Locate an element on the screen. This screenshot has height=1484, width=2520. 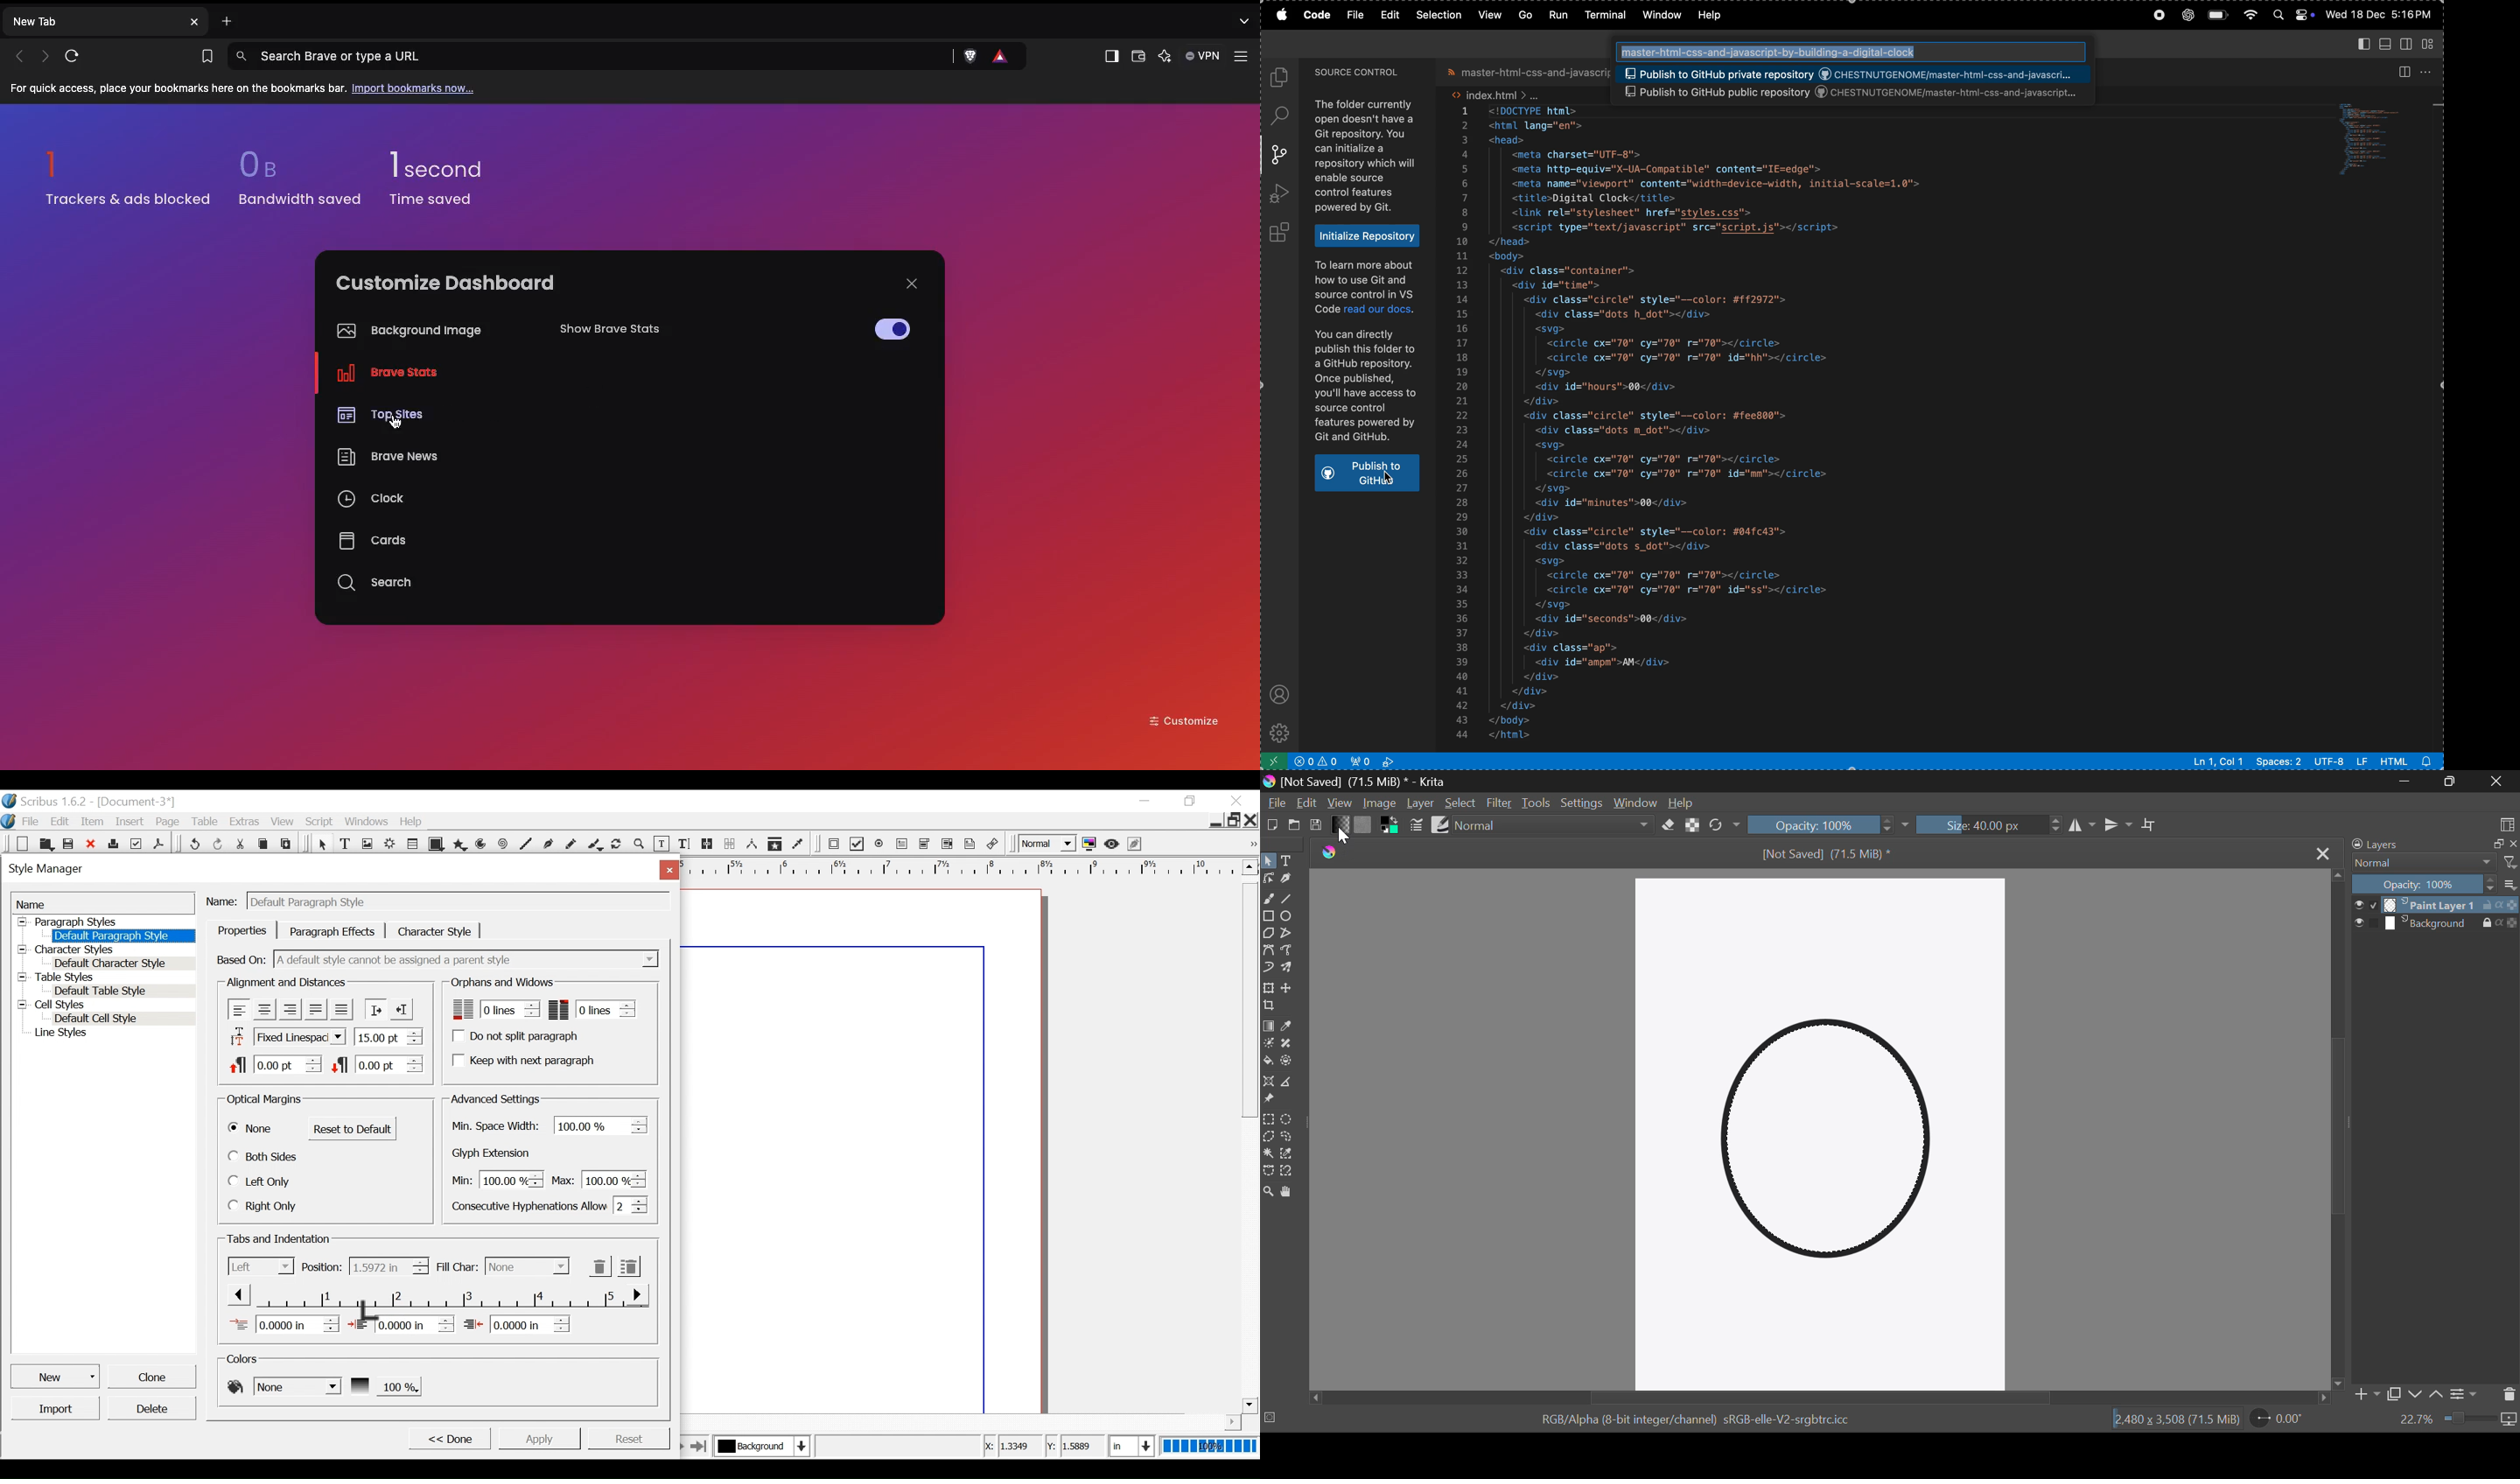
Search tabs is located at coordinates (1247, 20).